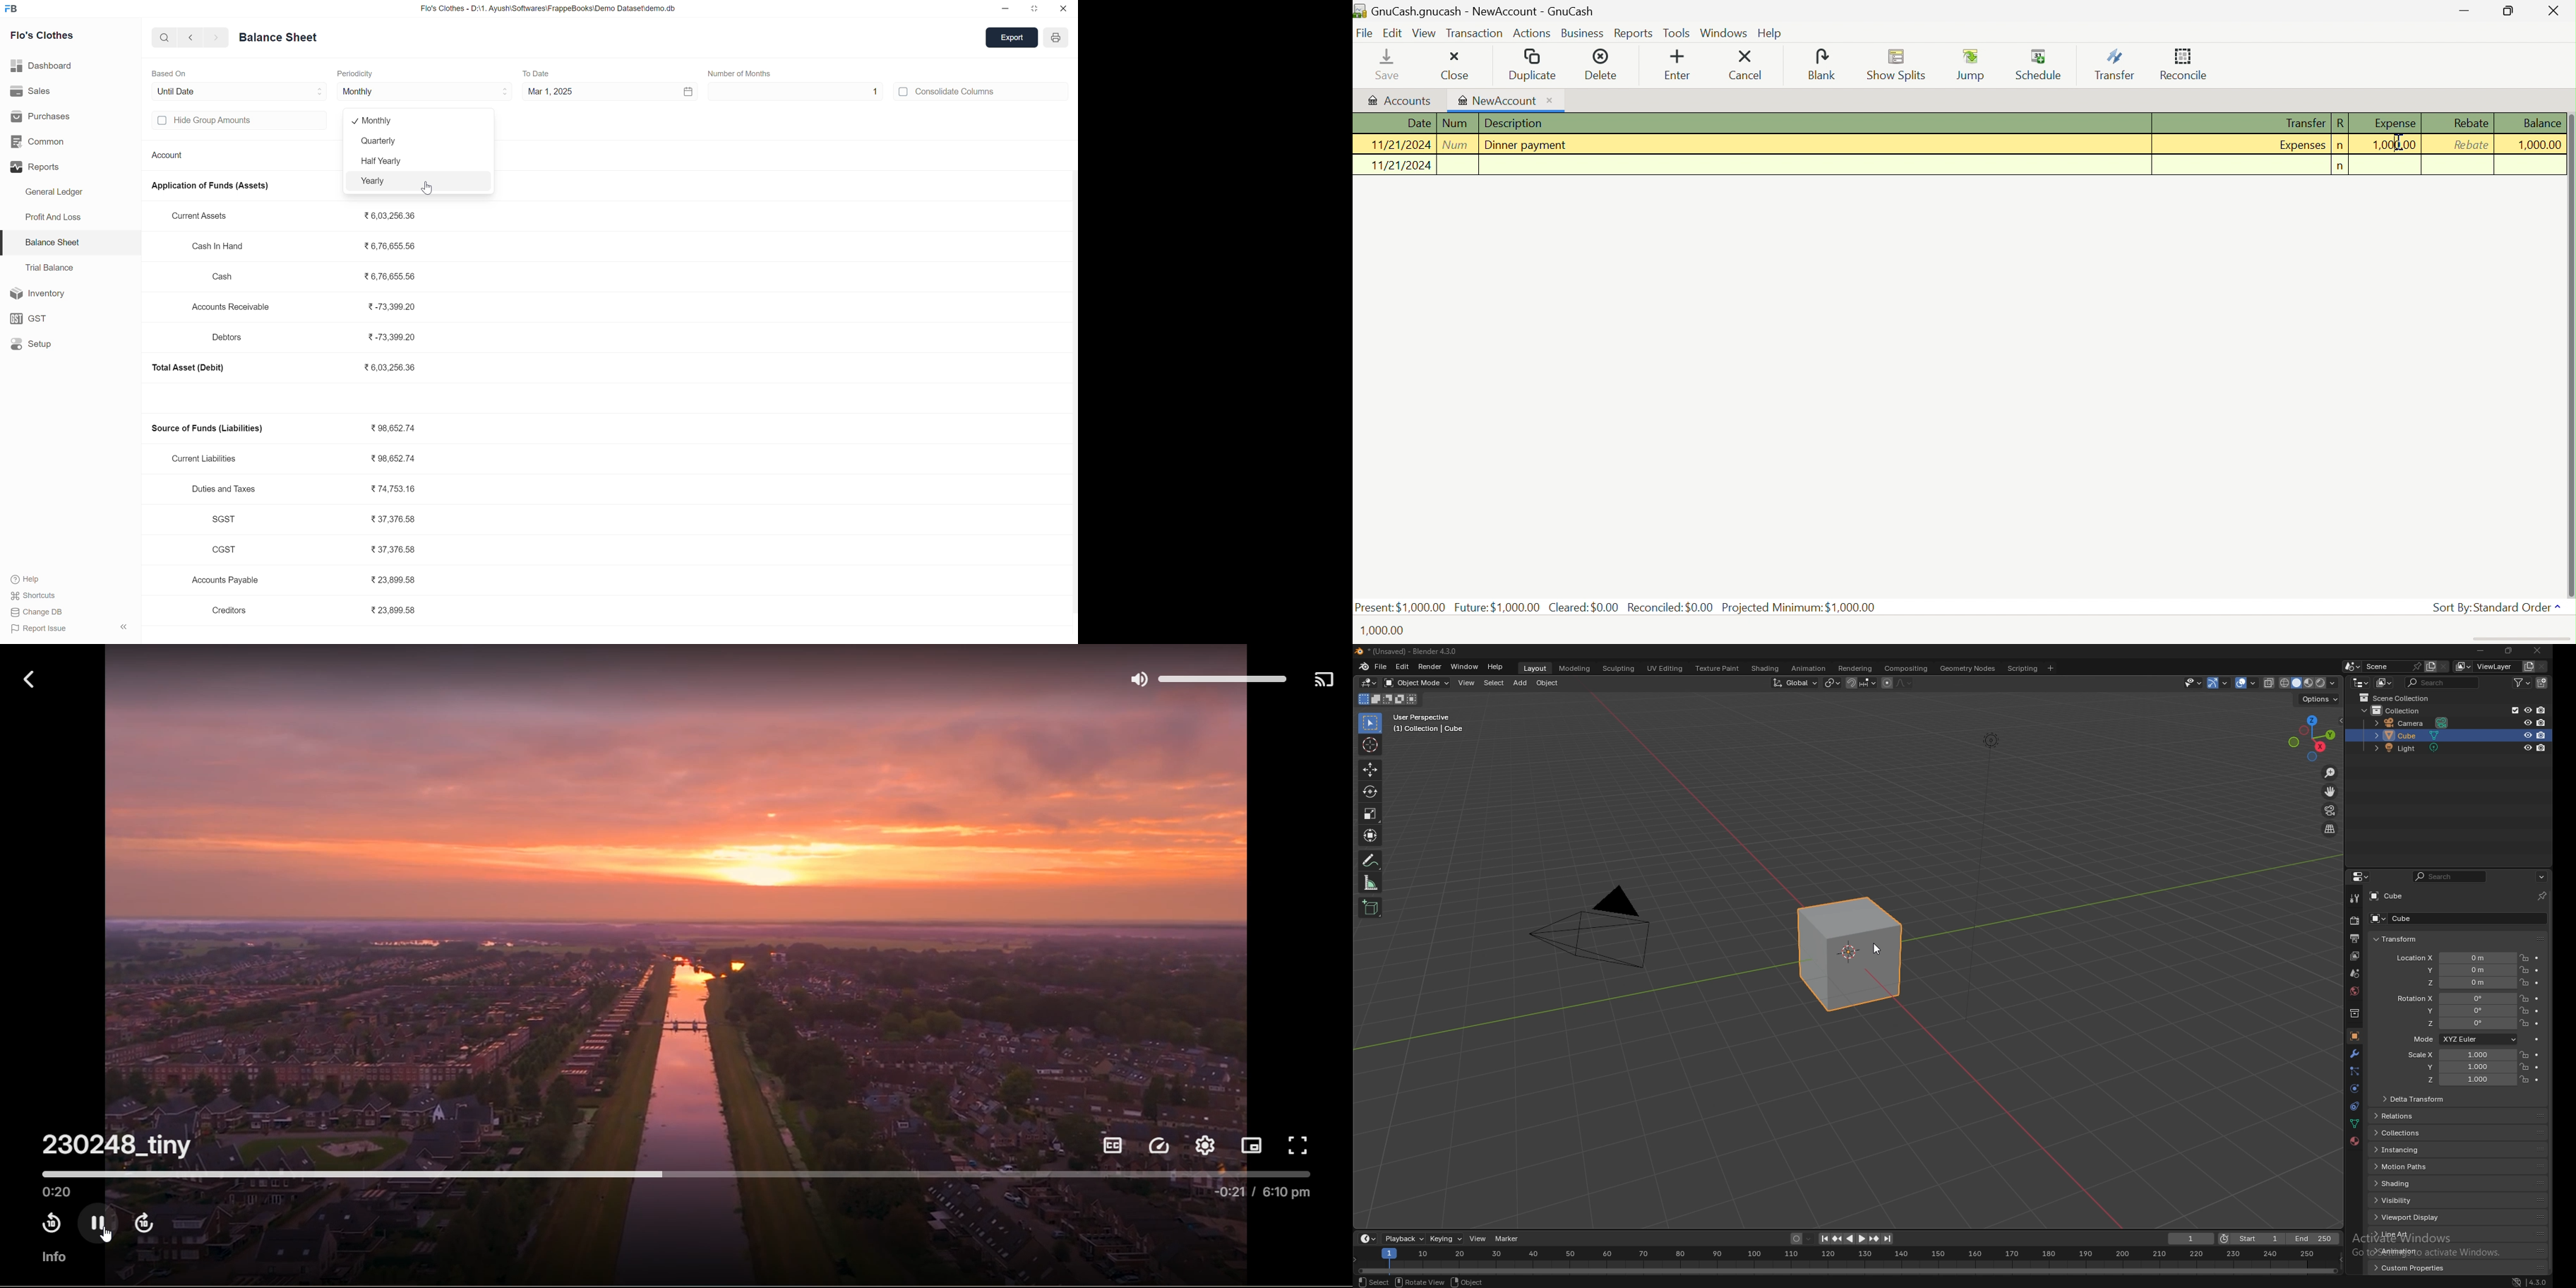 The width and height of the screenshot is (2576, 1288). Describe the element at coordinates (394, 609) in the screenshot. I see `23,899.58` at that location.